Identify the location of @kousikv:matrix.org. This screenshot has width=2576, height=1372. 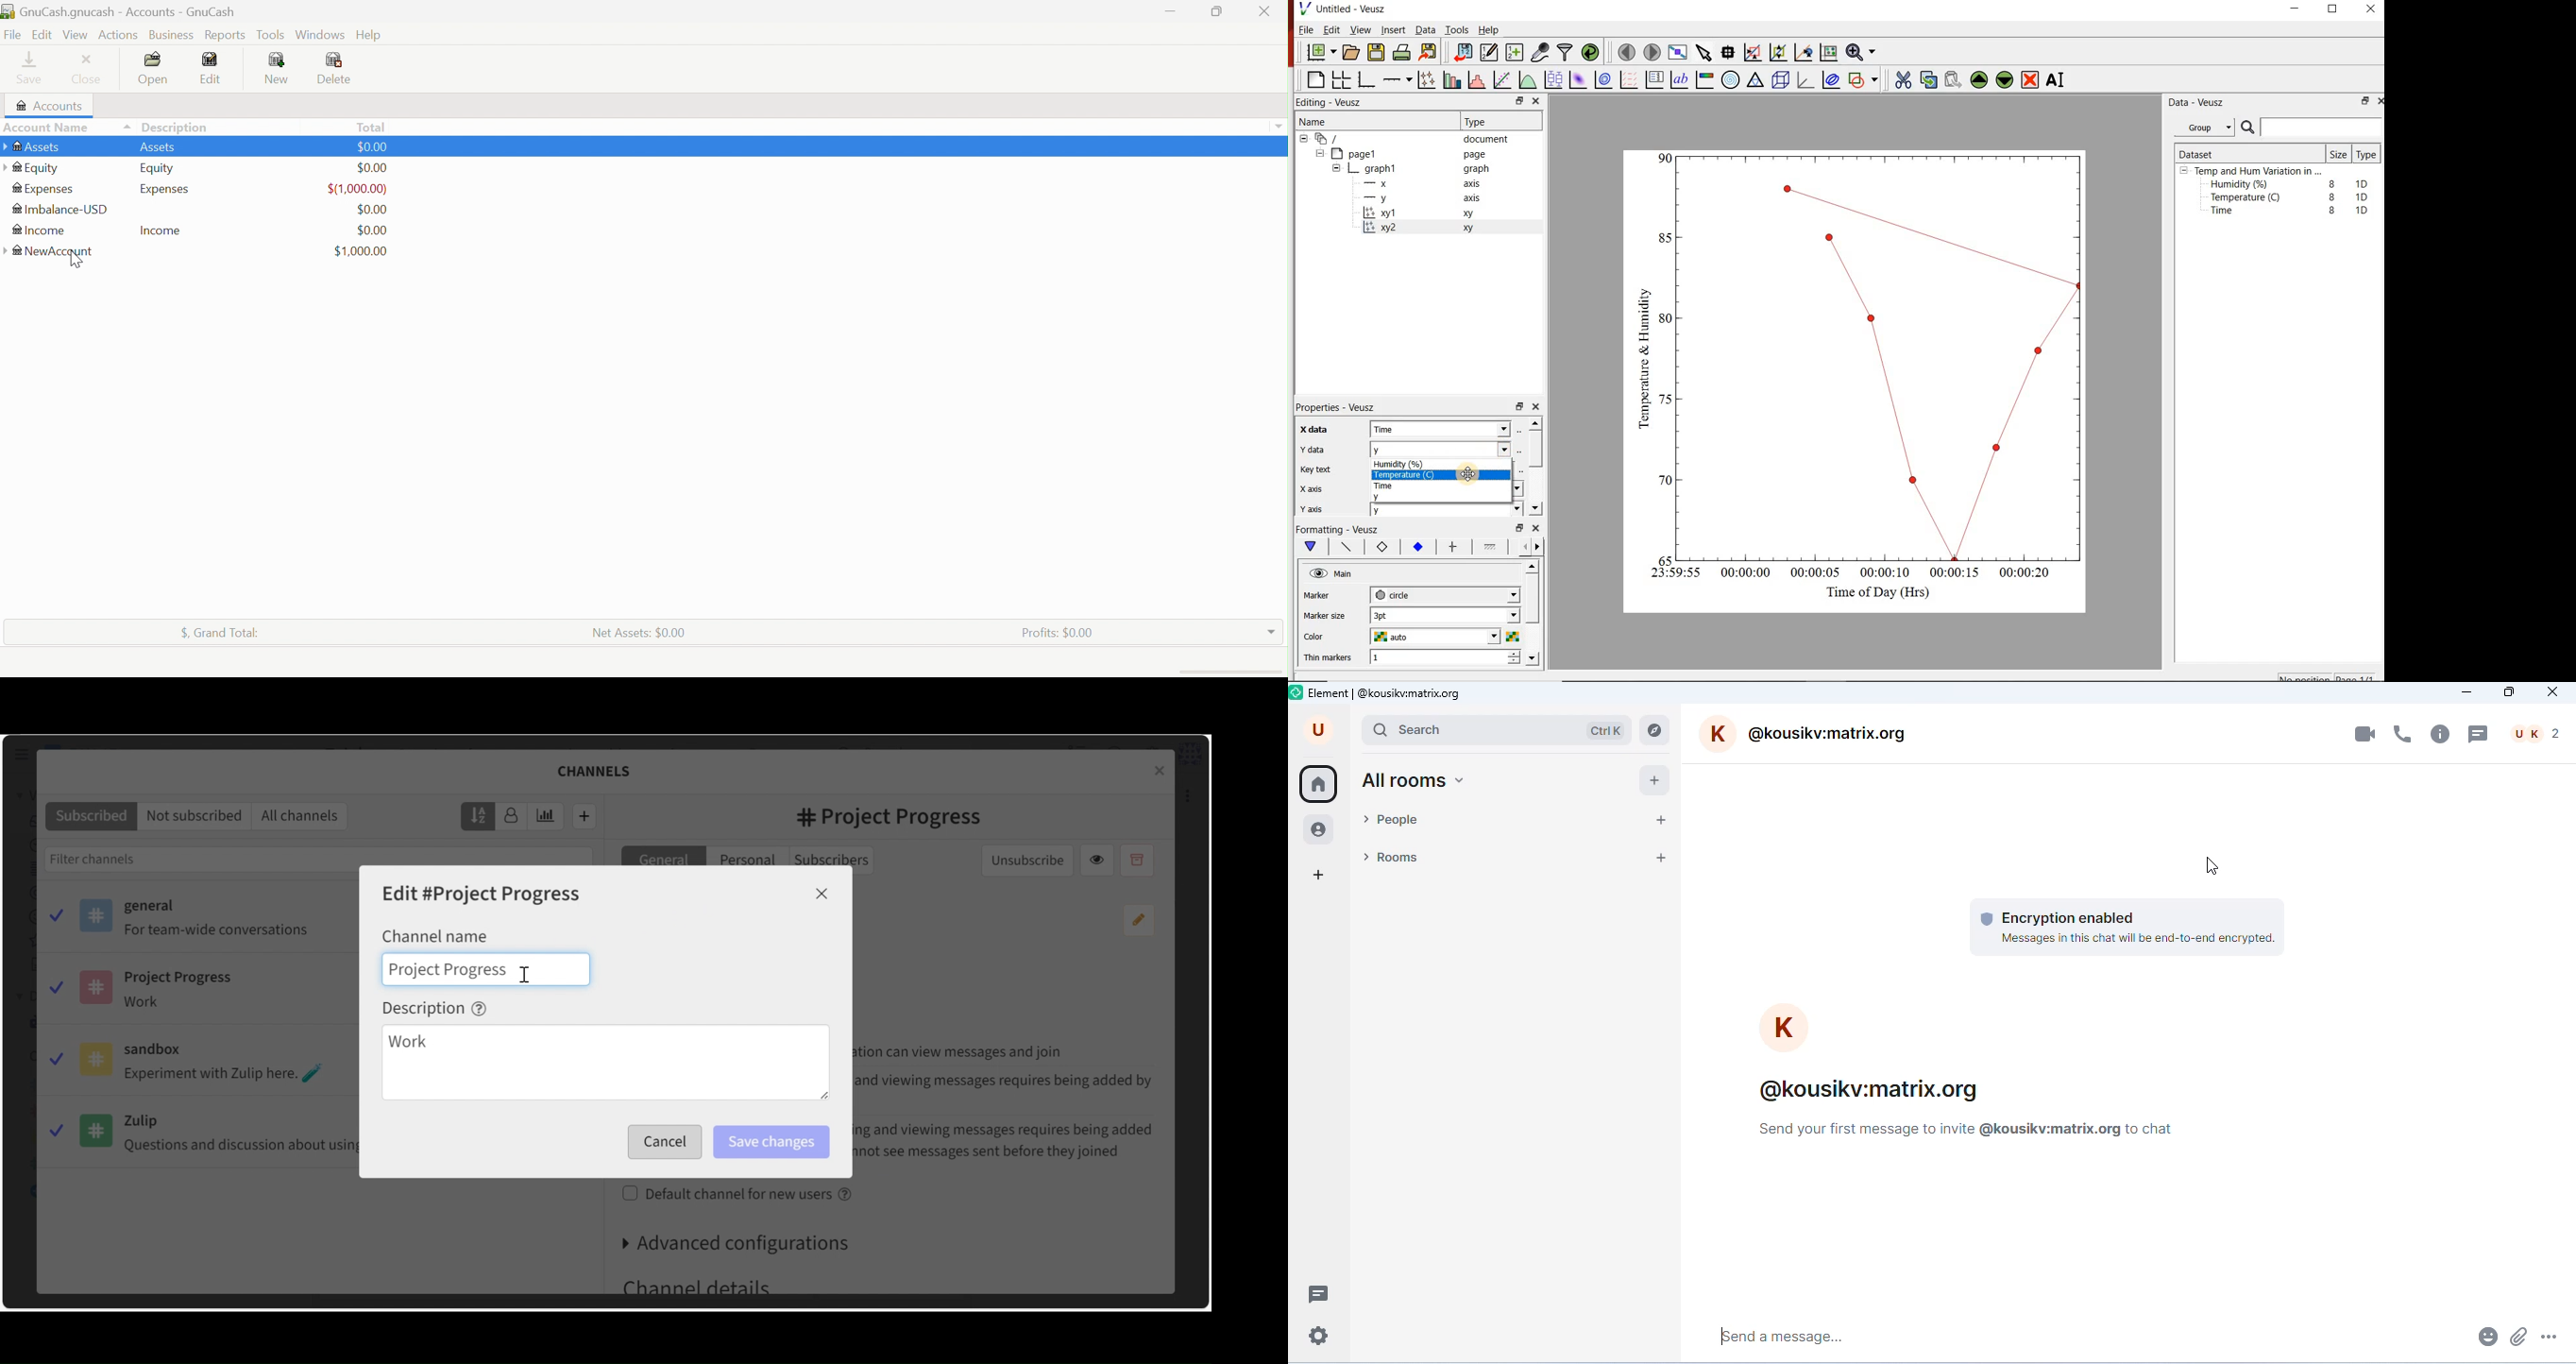
(1874, 1092).